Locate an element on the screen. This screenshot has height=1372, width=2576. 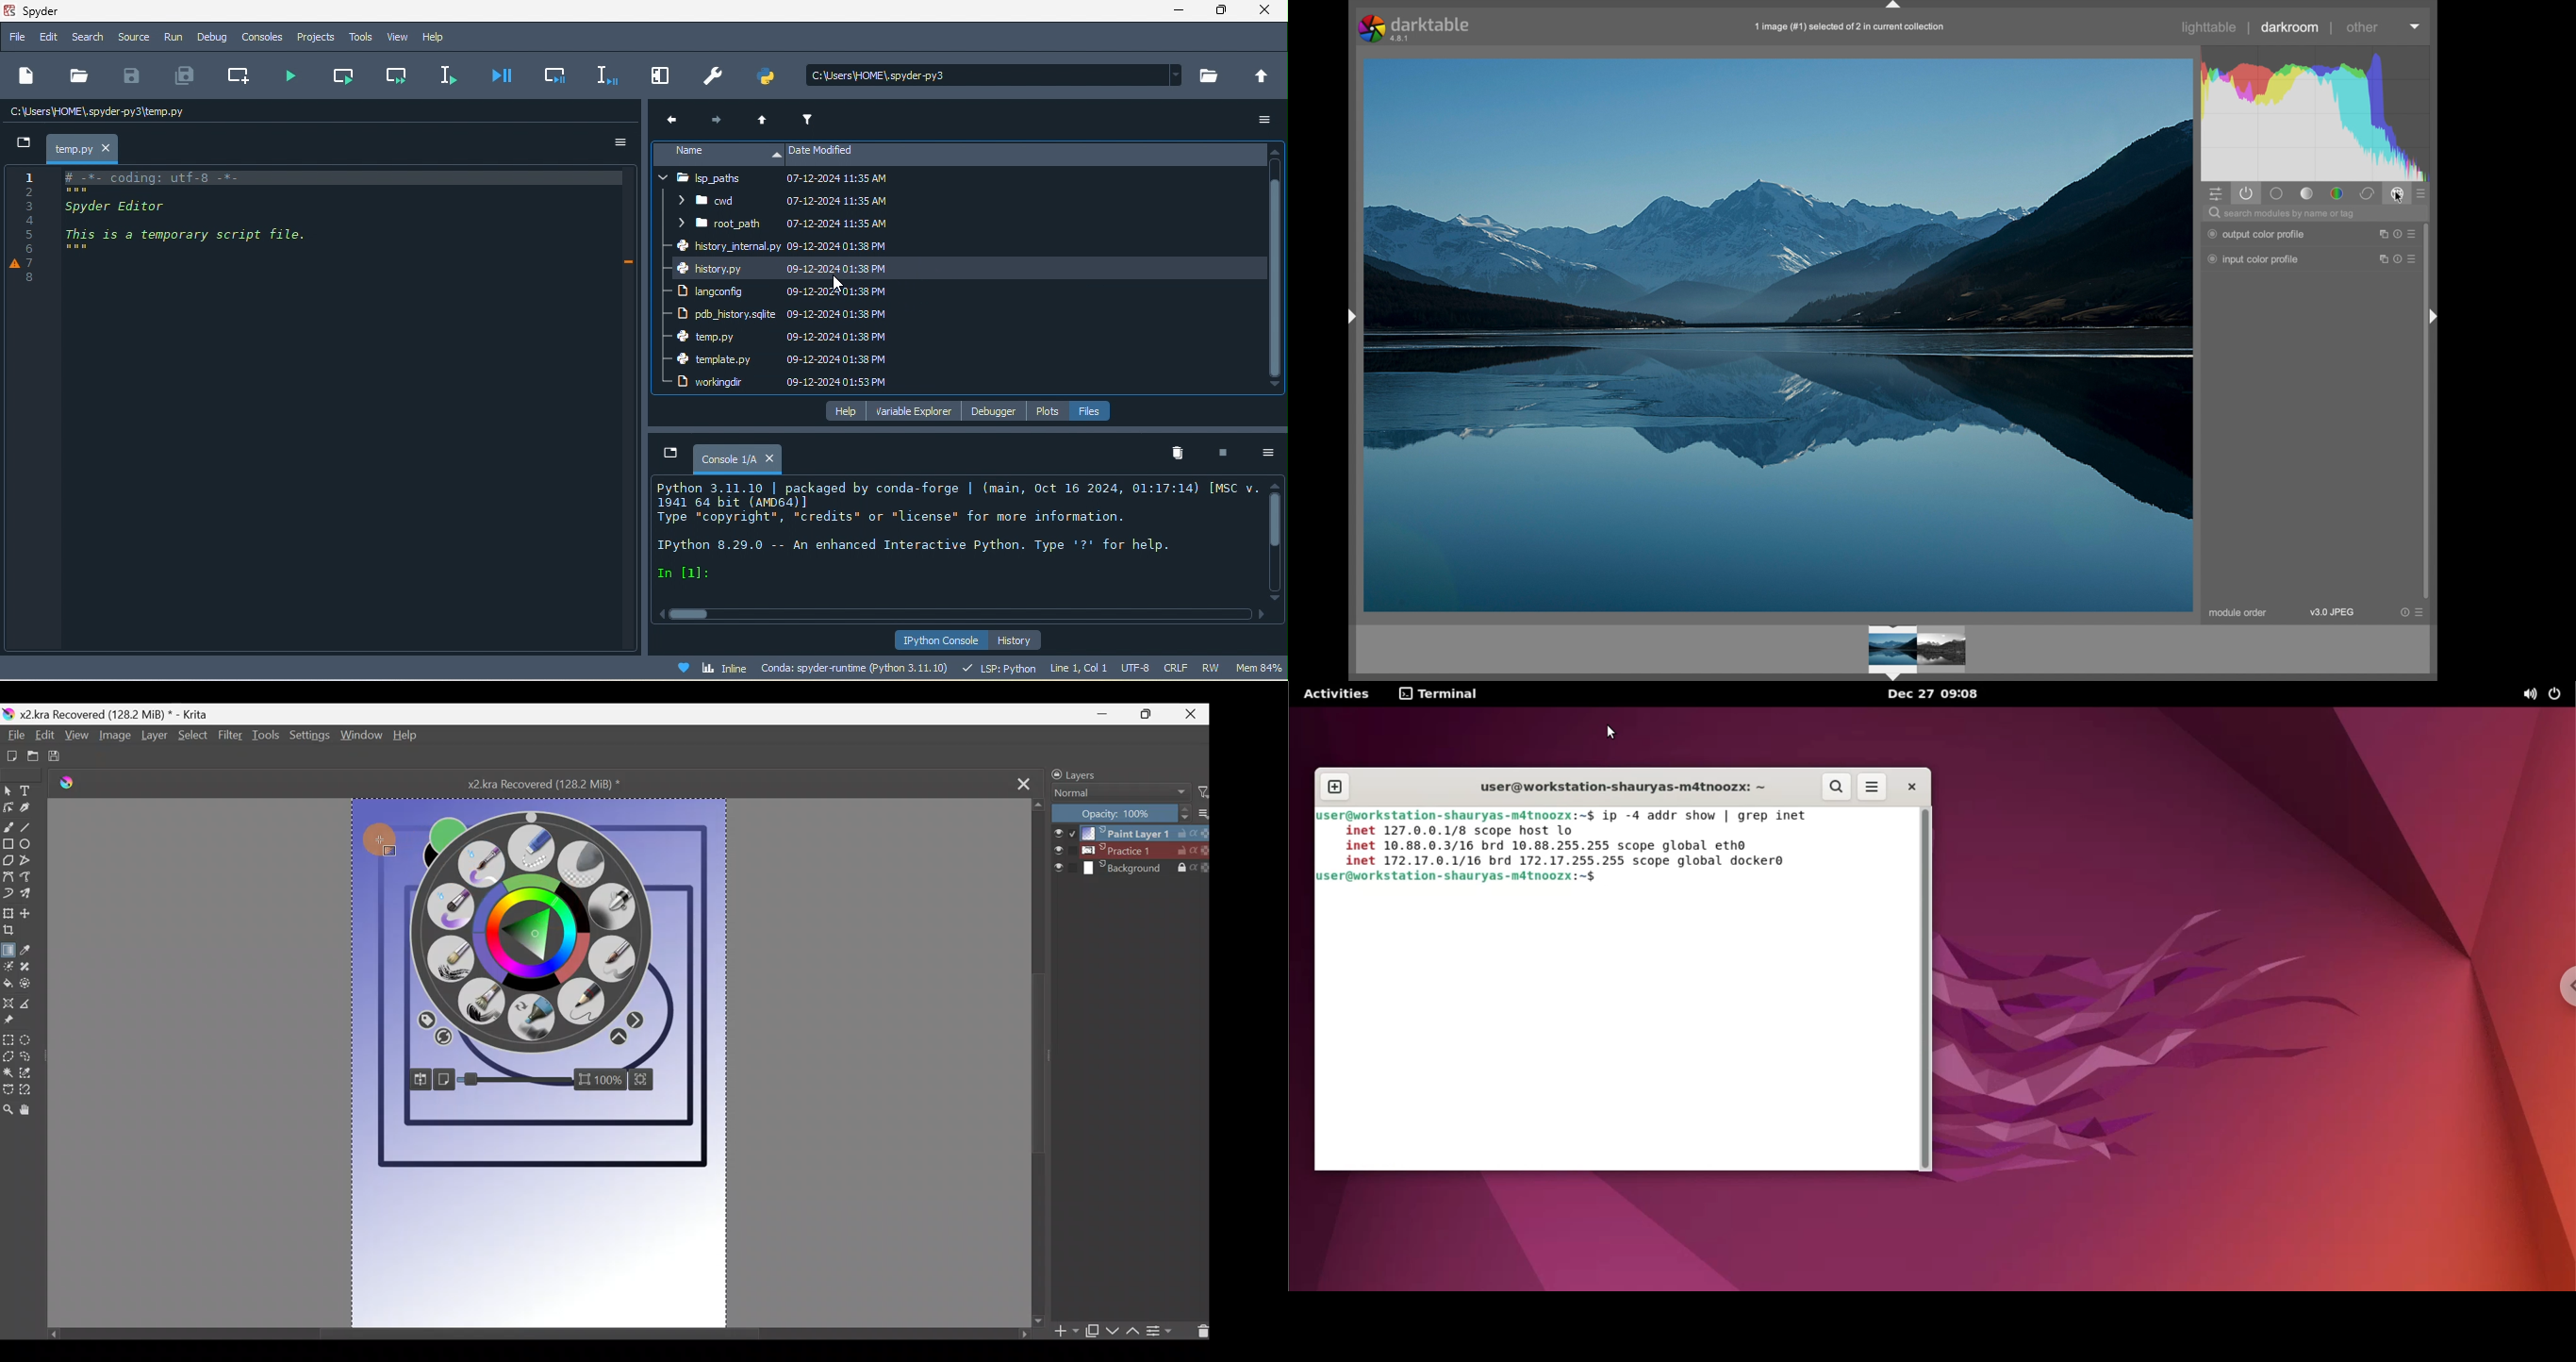
create new cell is located at coordinates (237, 75).